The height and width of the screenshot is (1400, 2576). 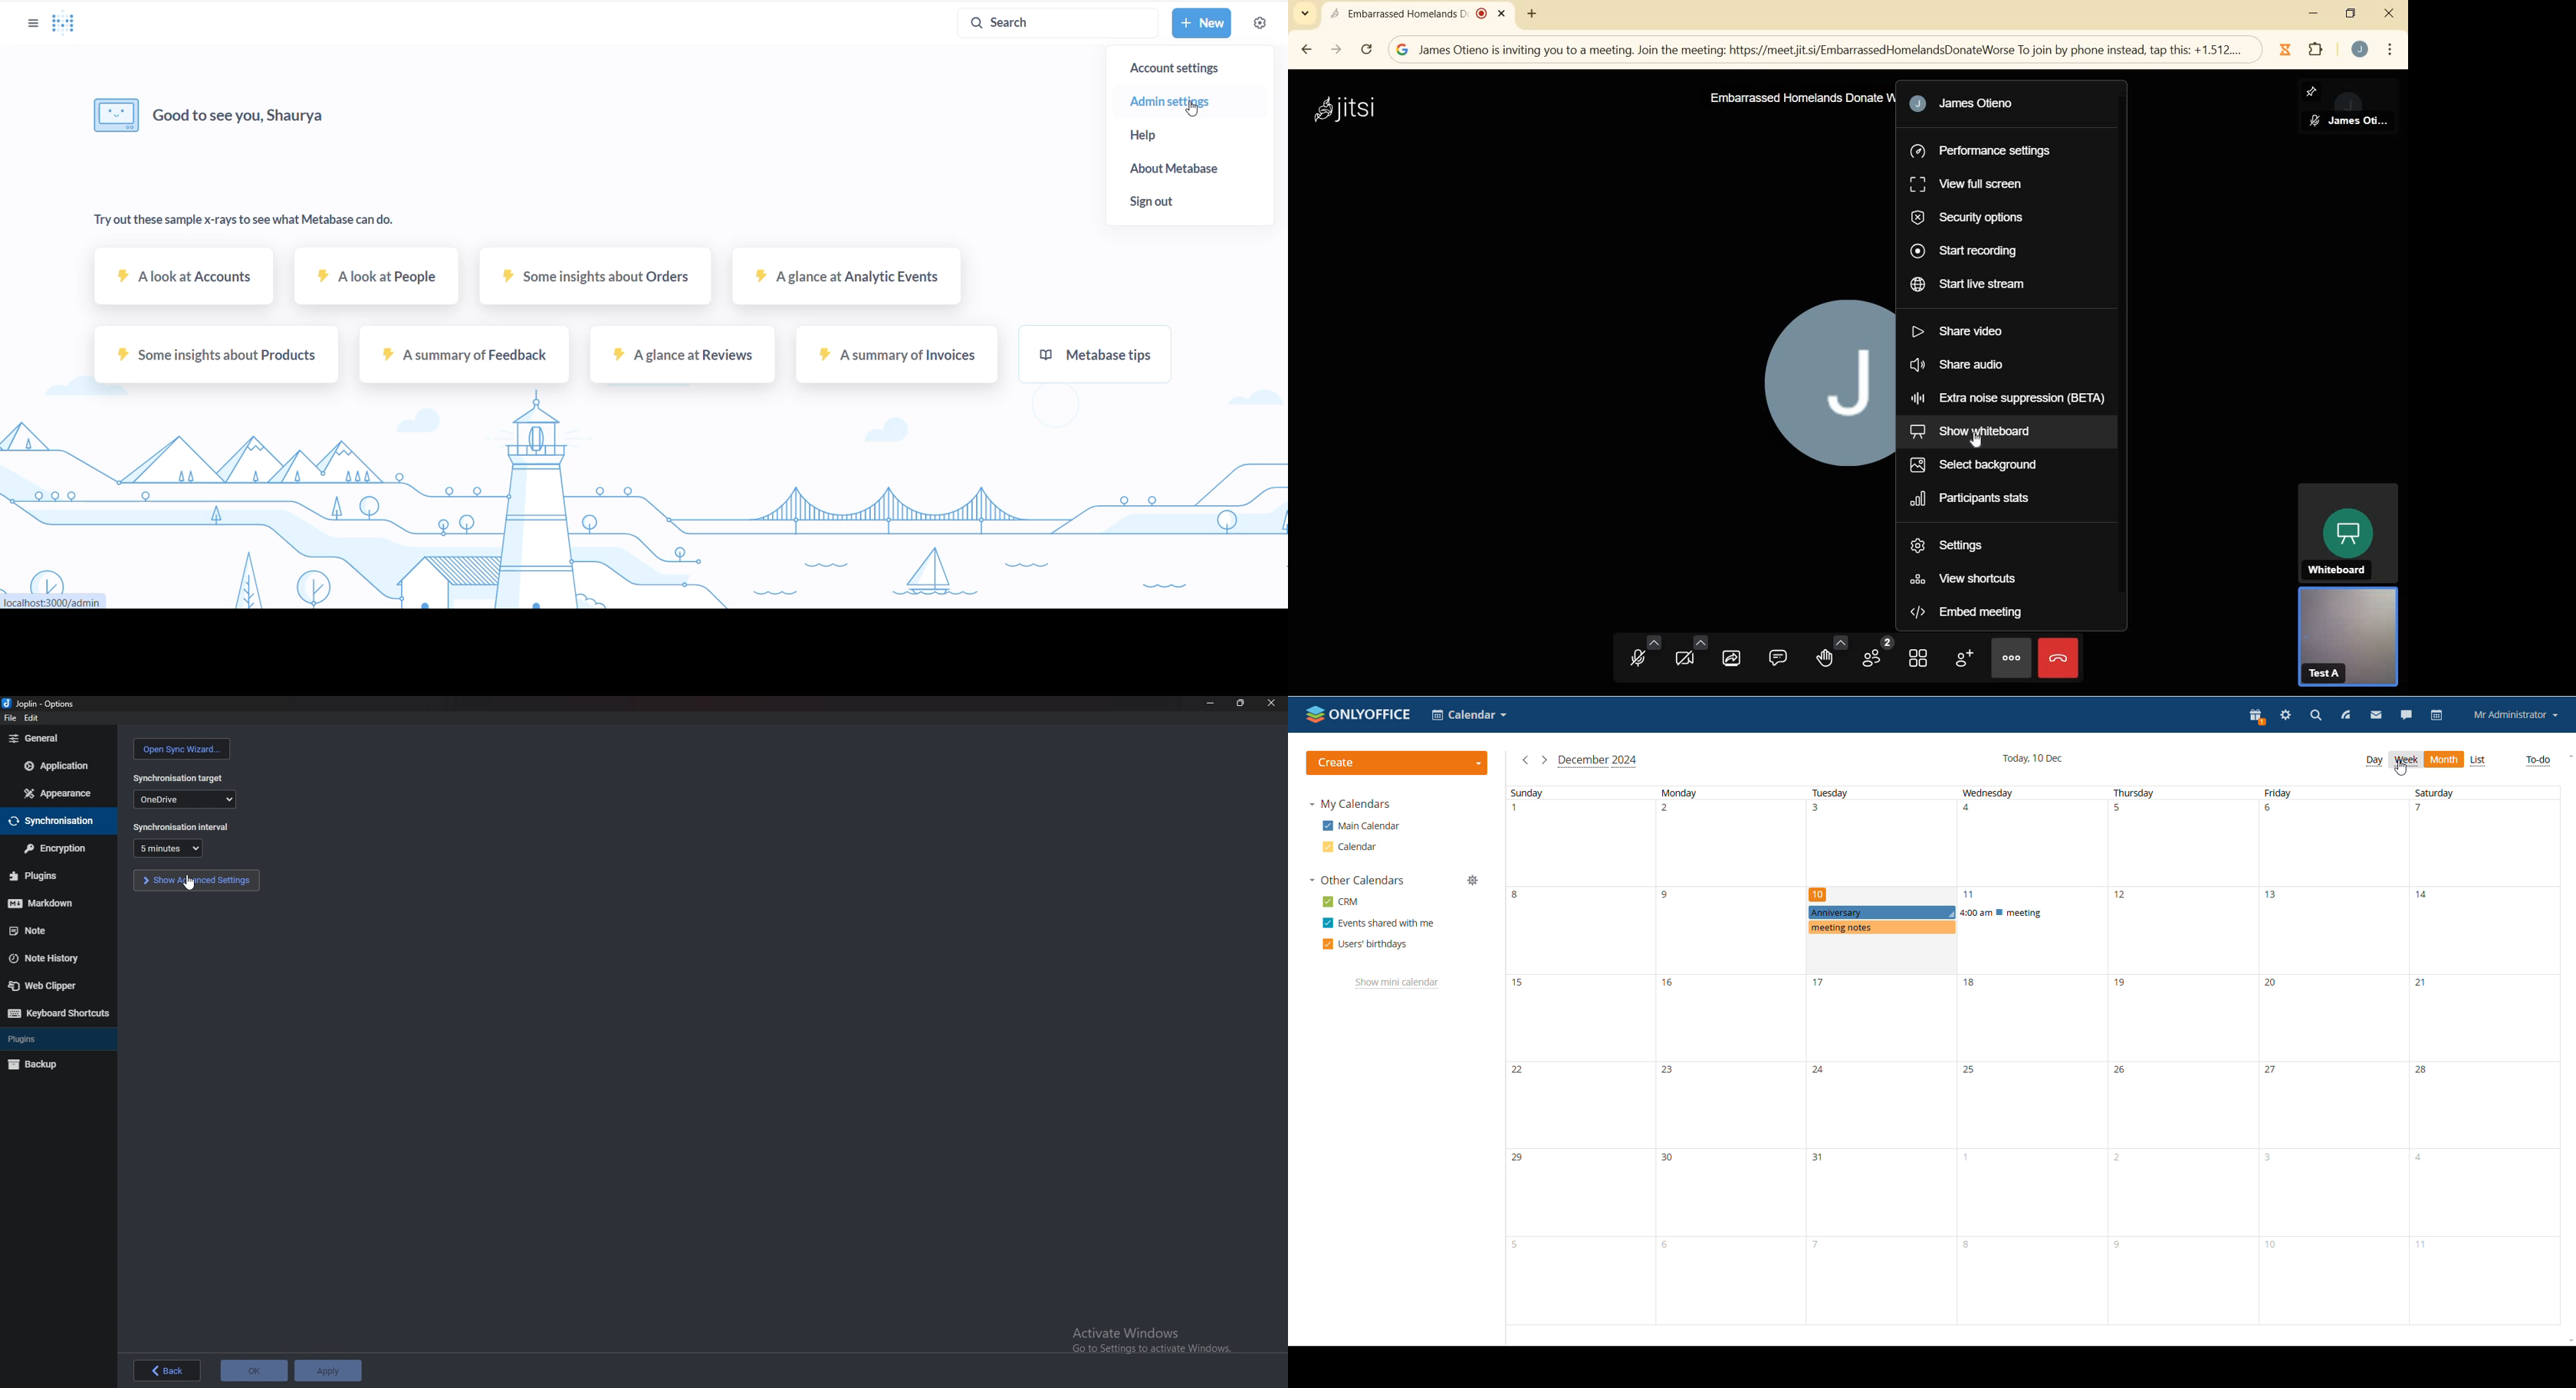 I want to click on one drive, so click(x=185, y=799).